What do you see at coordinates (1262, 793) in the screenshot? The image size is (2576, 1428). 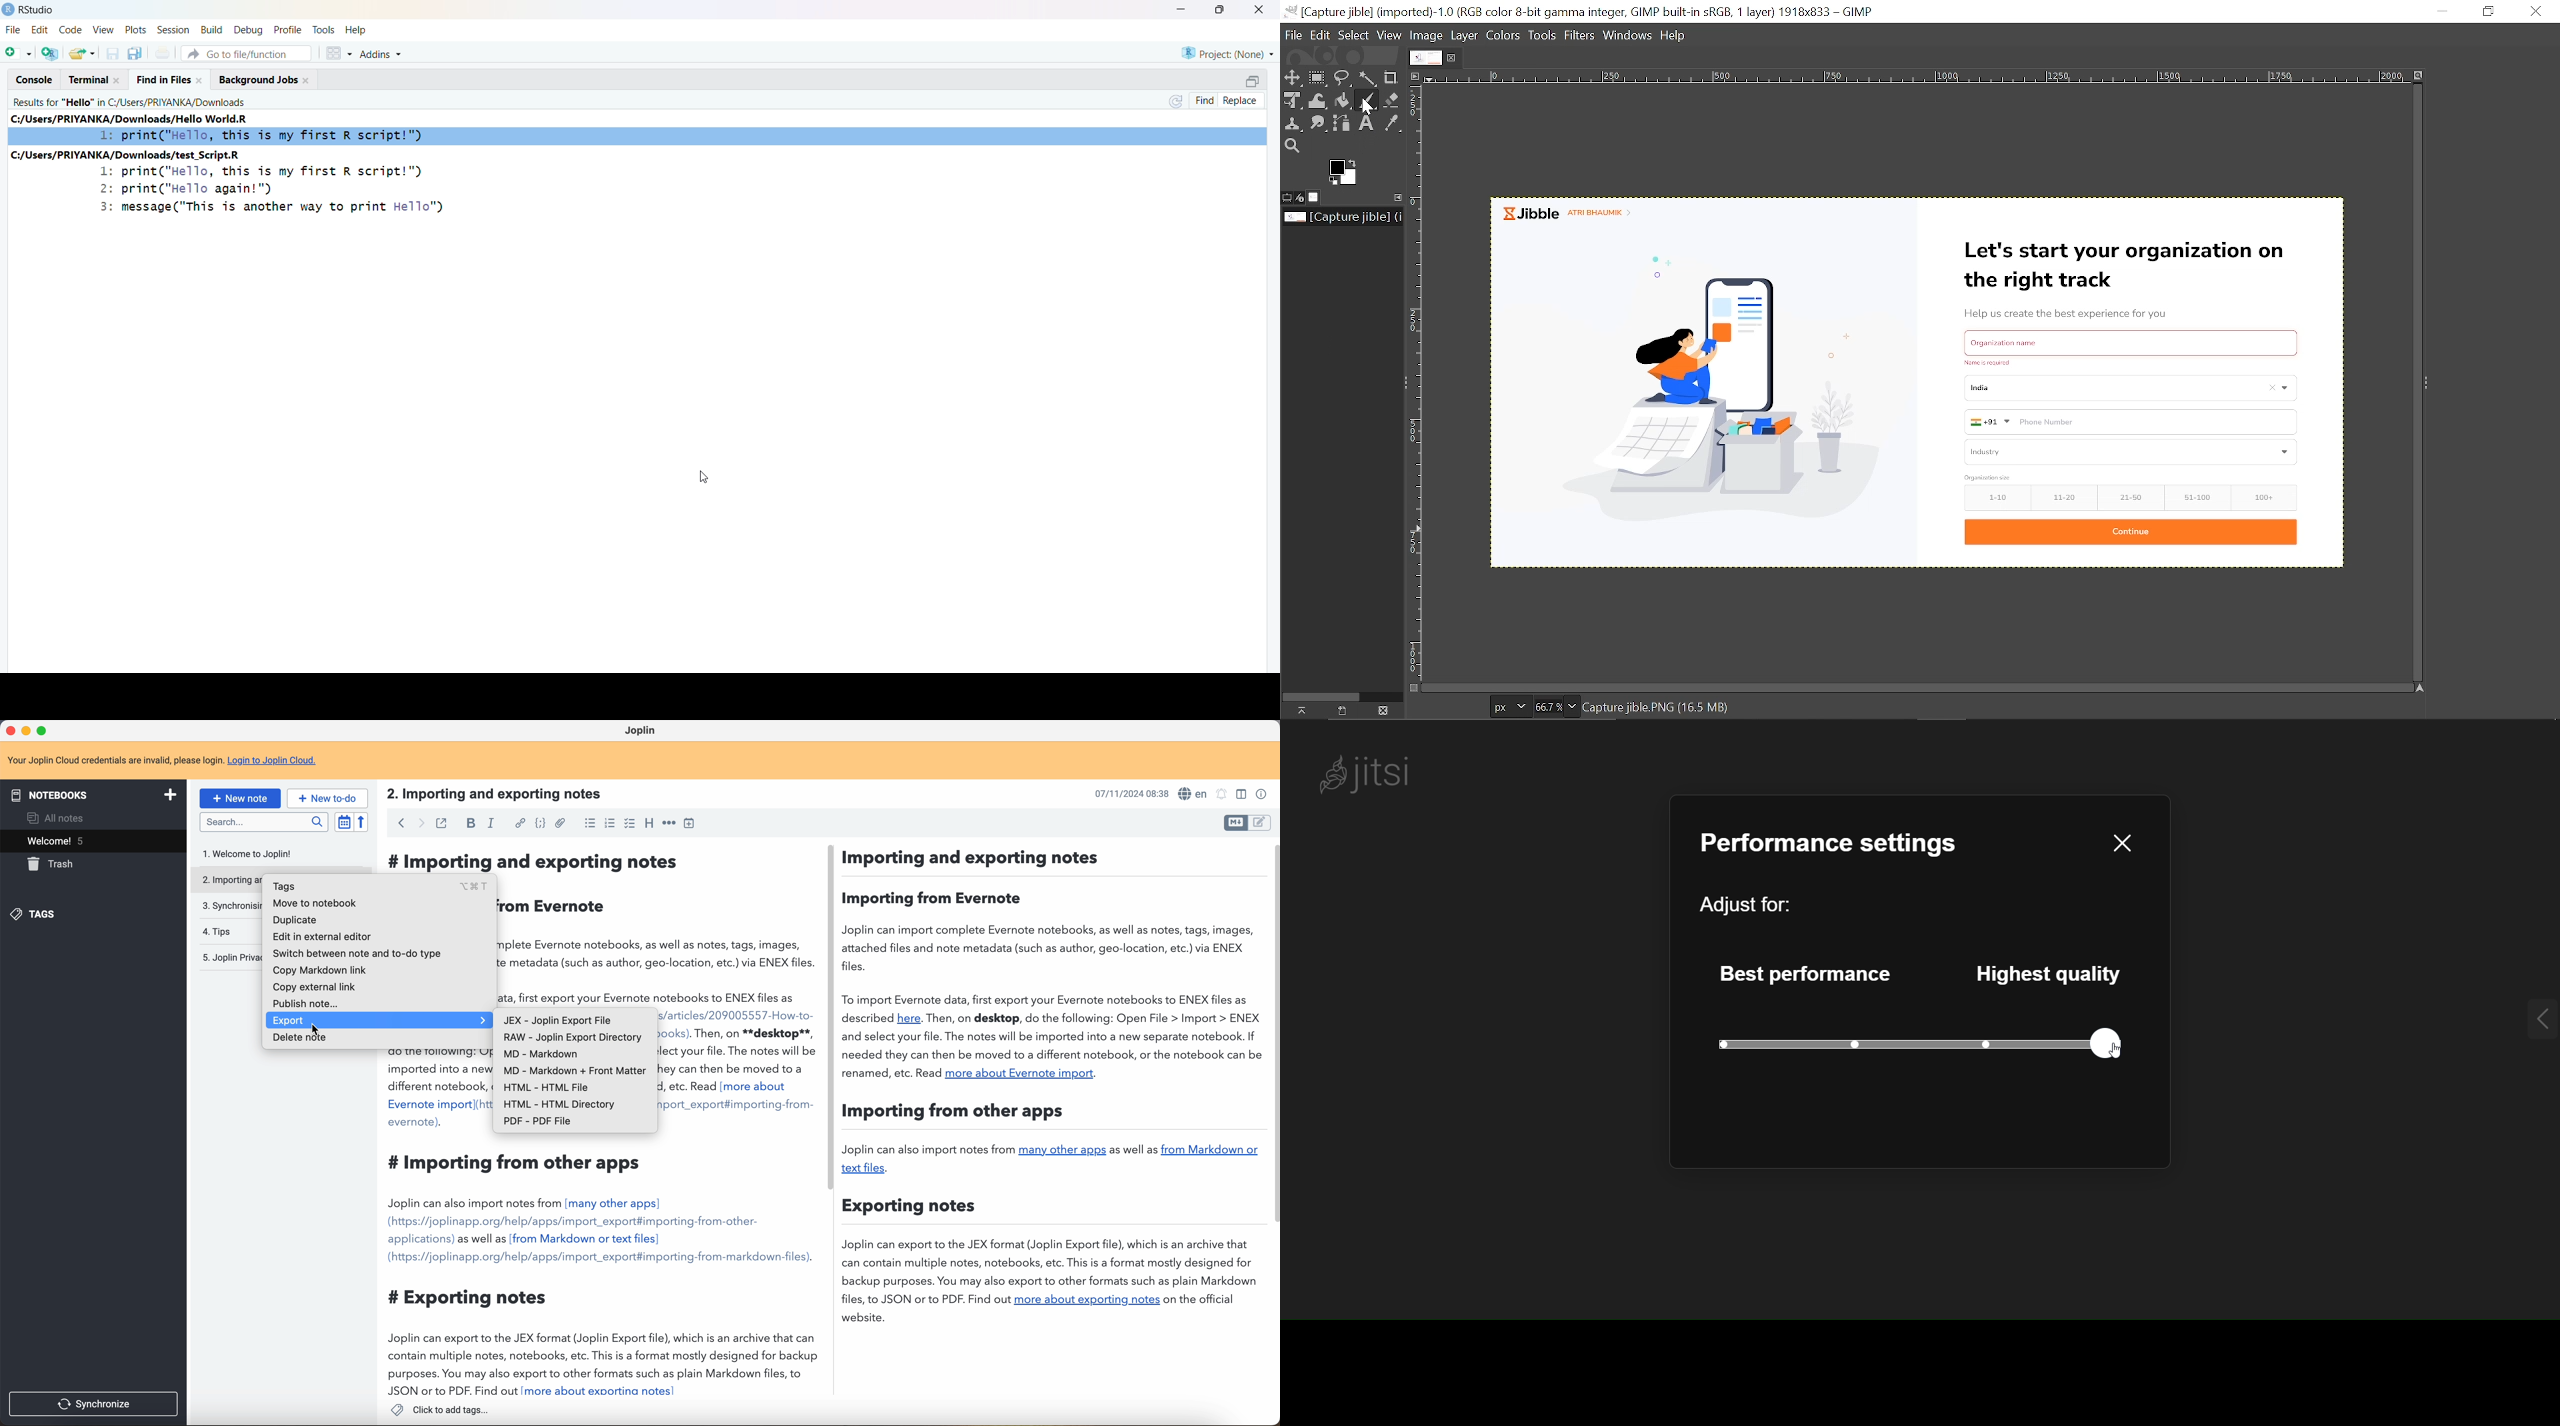 I see `note properties` at bounding box center [1262, 793].